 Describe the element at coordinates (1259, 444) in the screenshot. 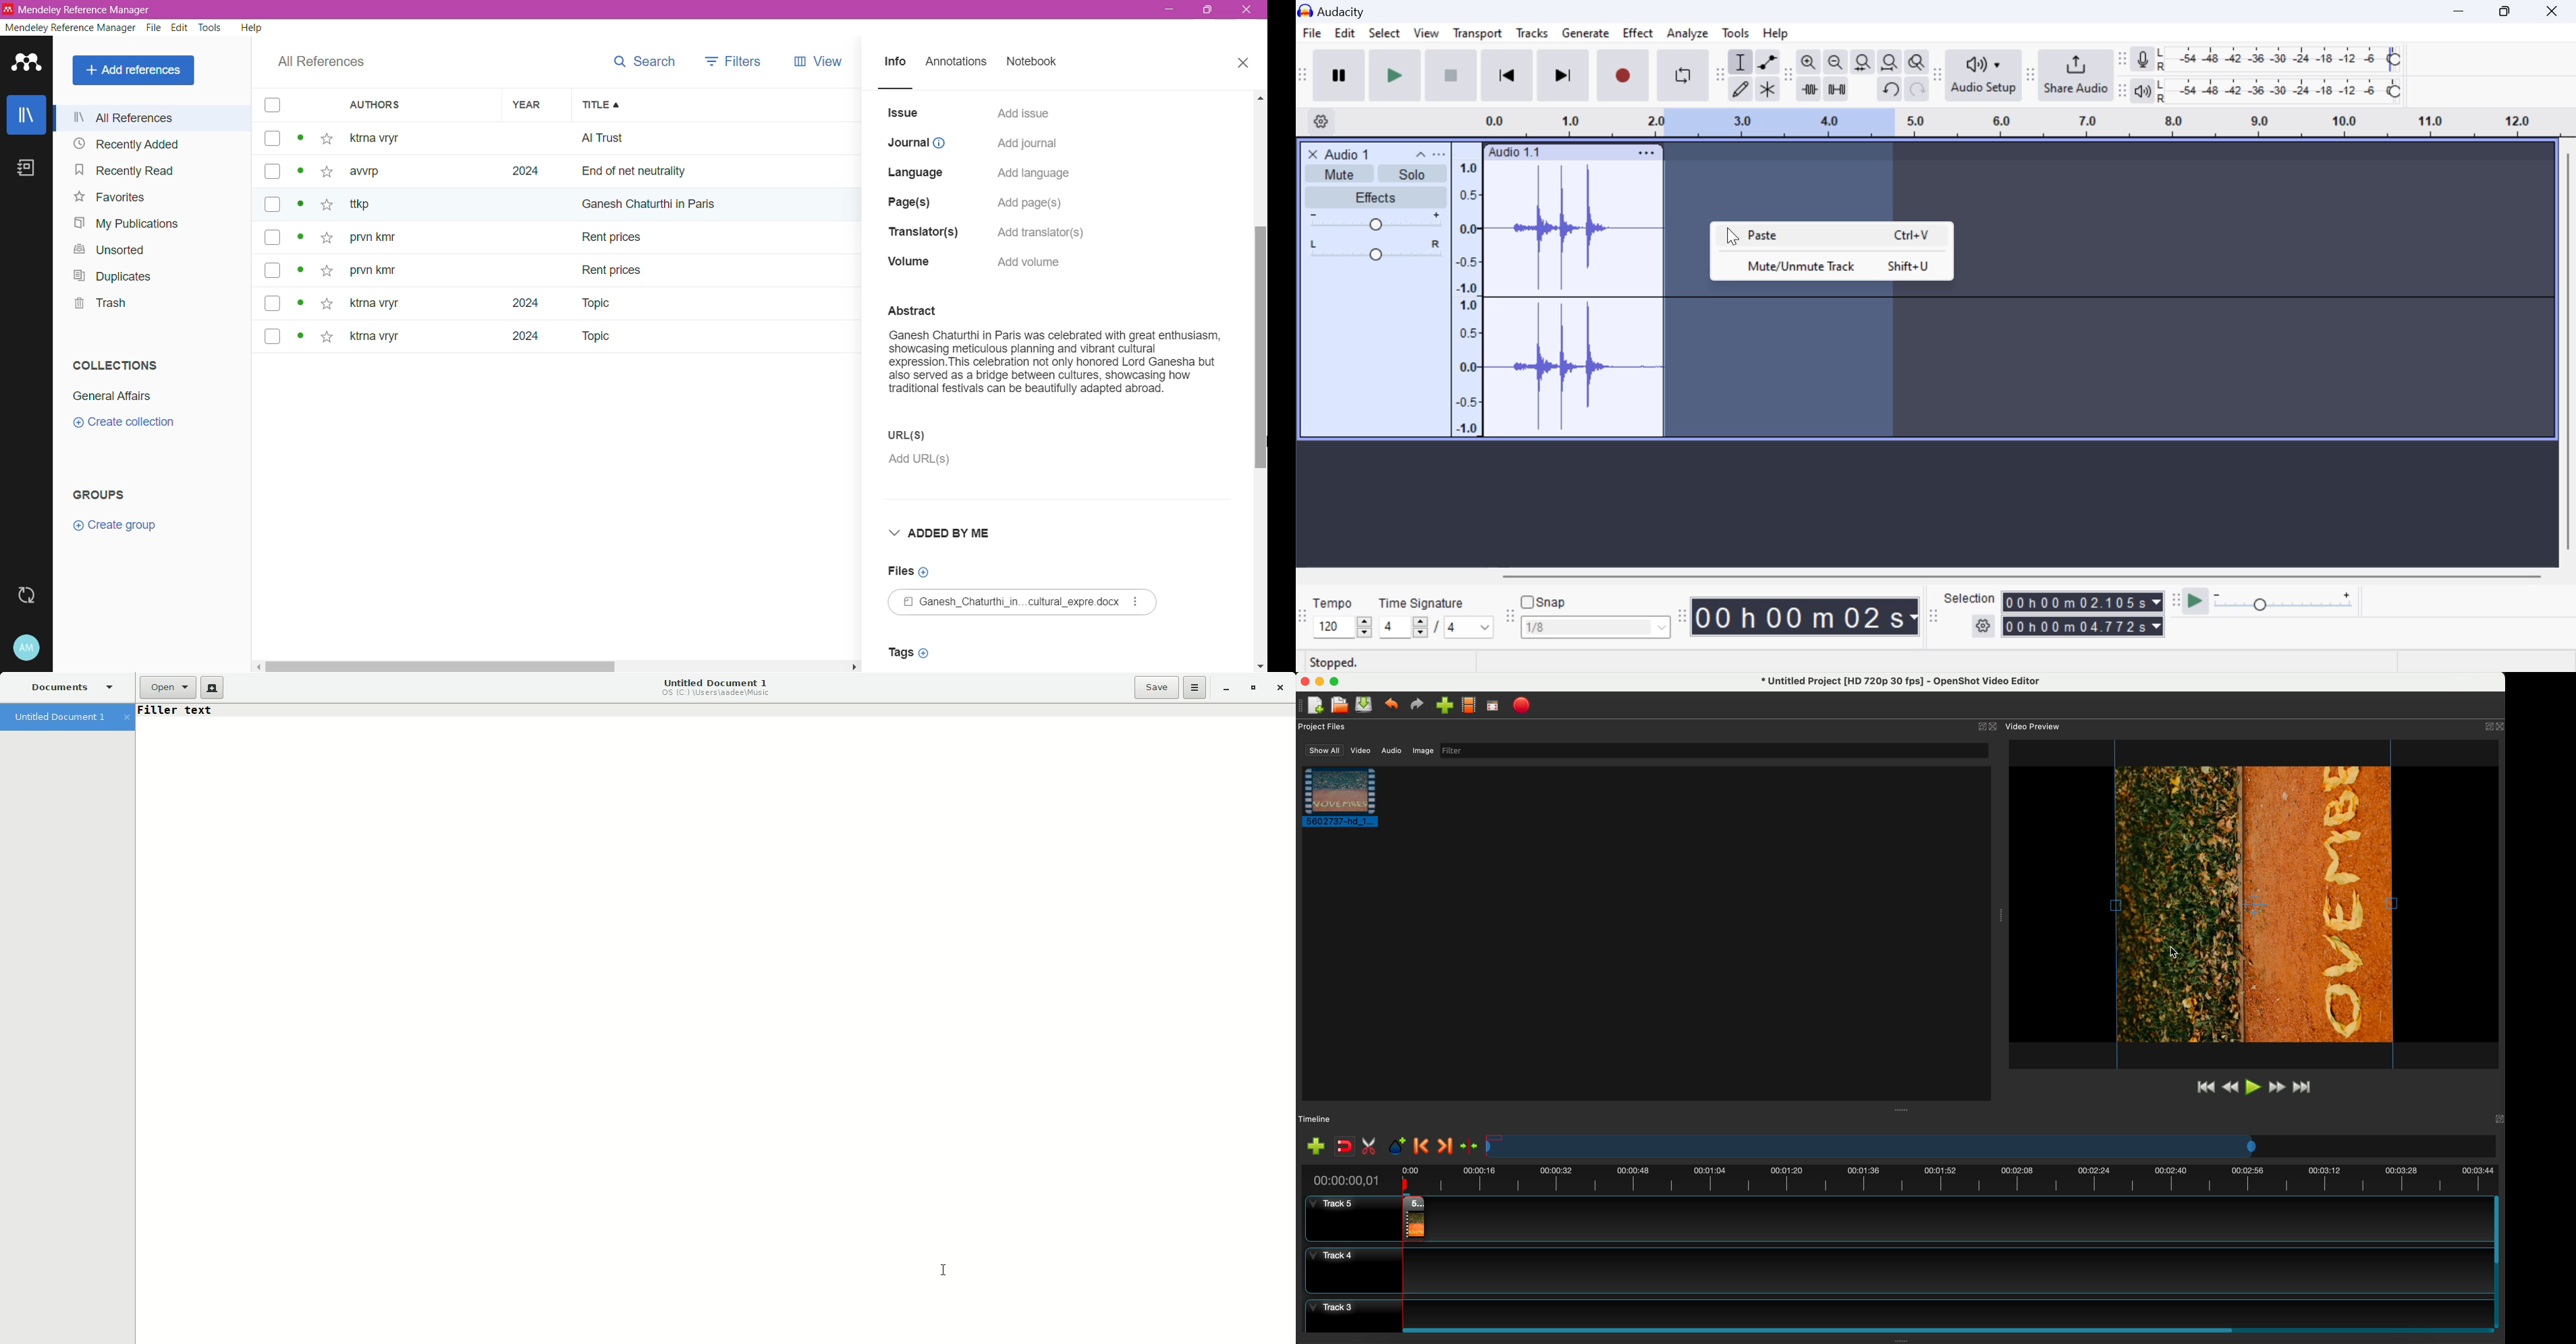

I see `Drag to Final scroll position` at that location.